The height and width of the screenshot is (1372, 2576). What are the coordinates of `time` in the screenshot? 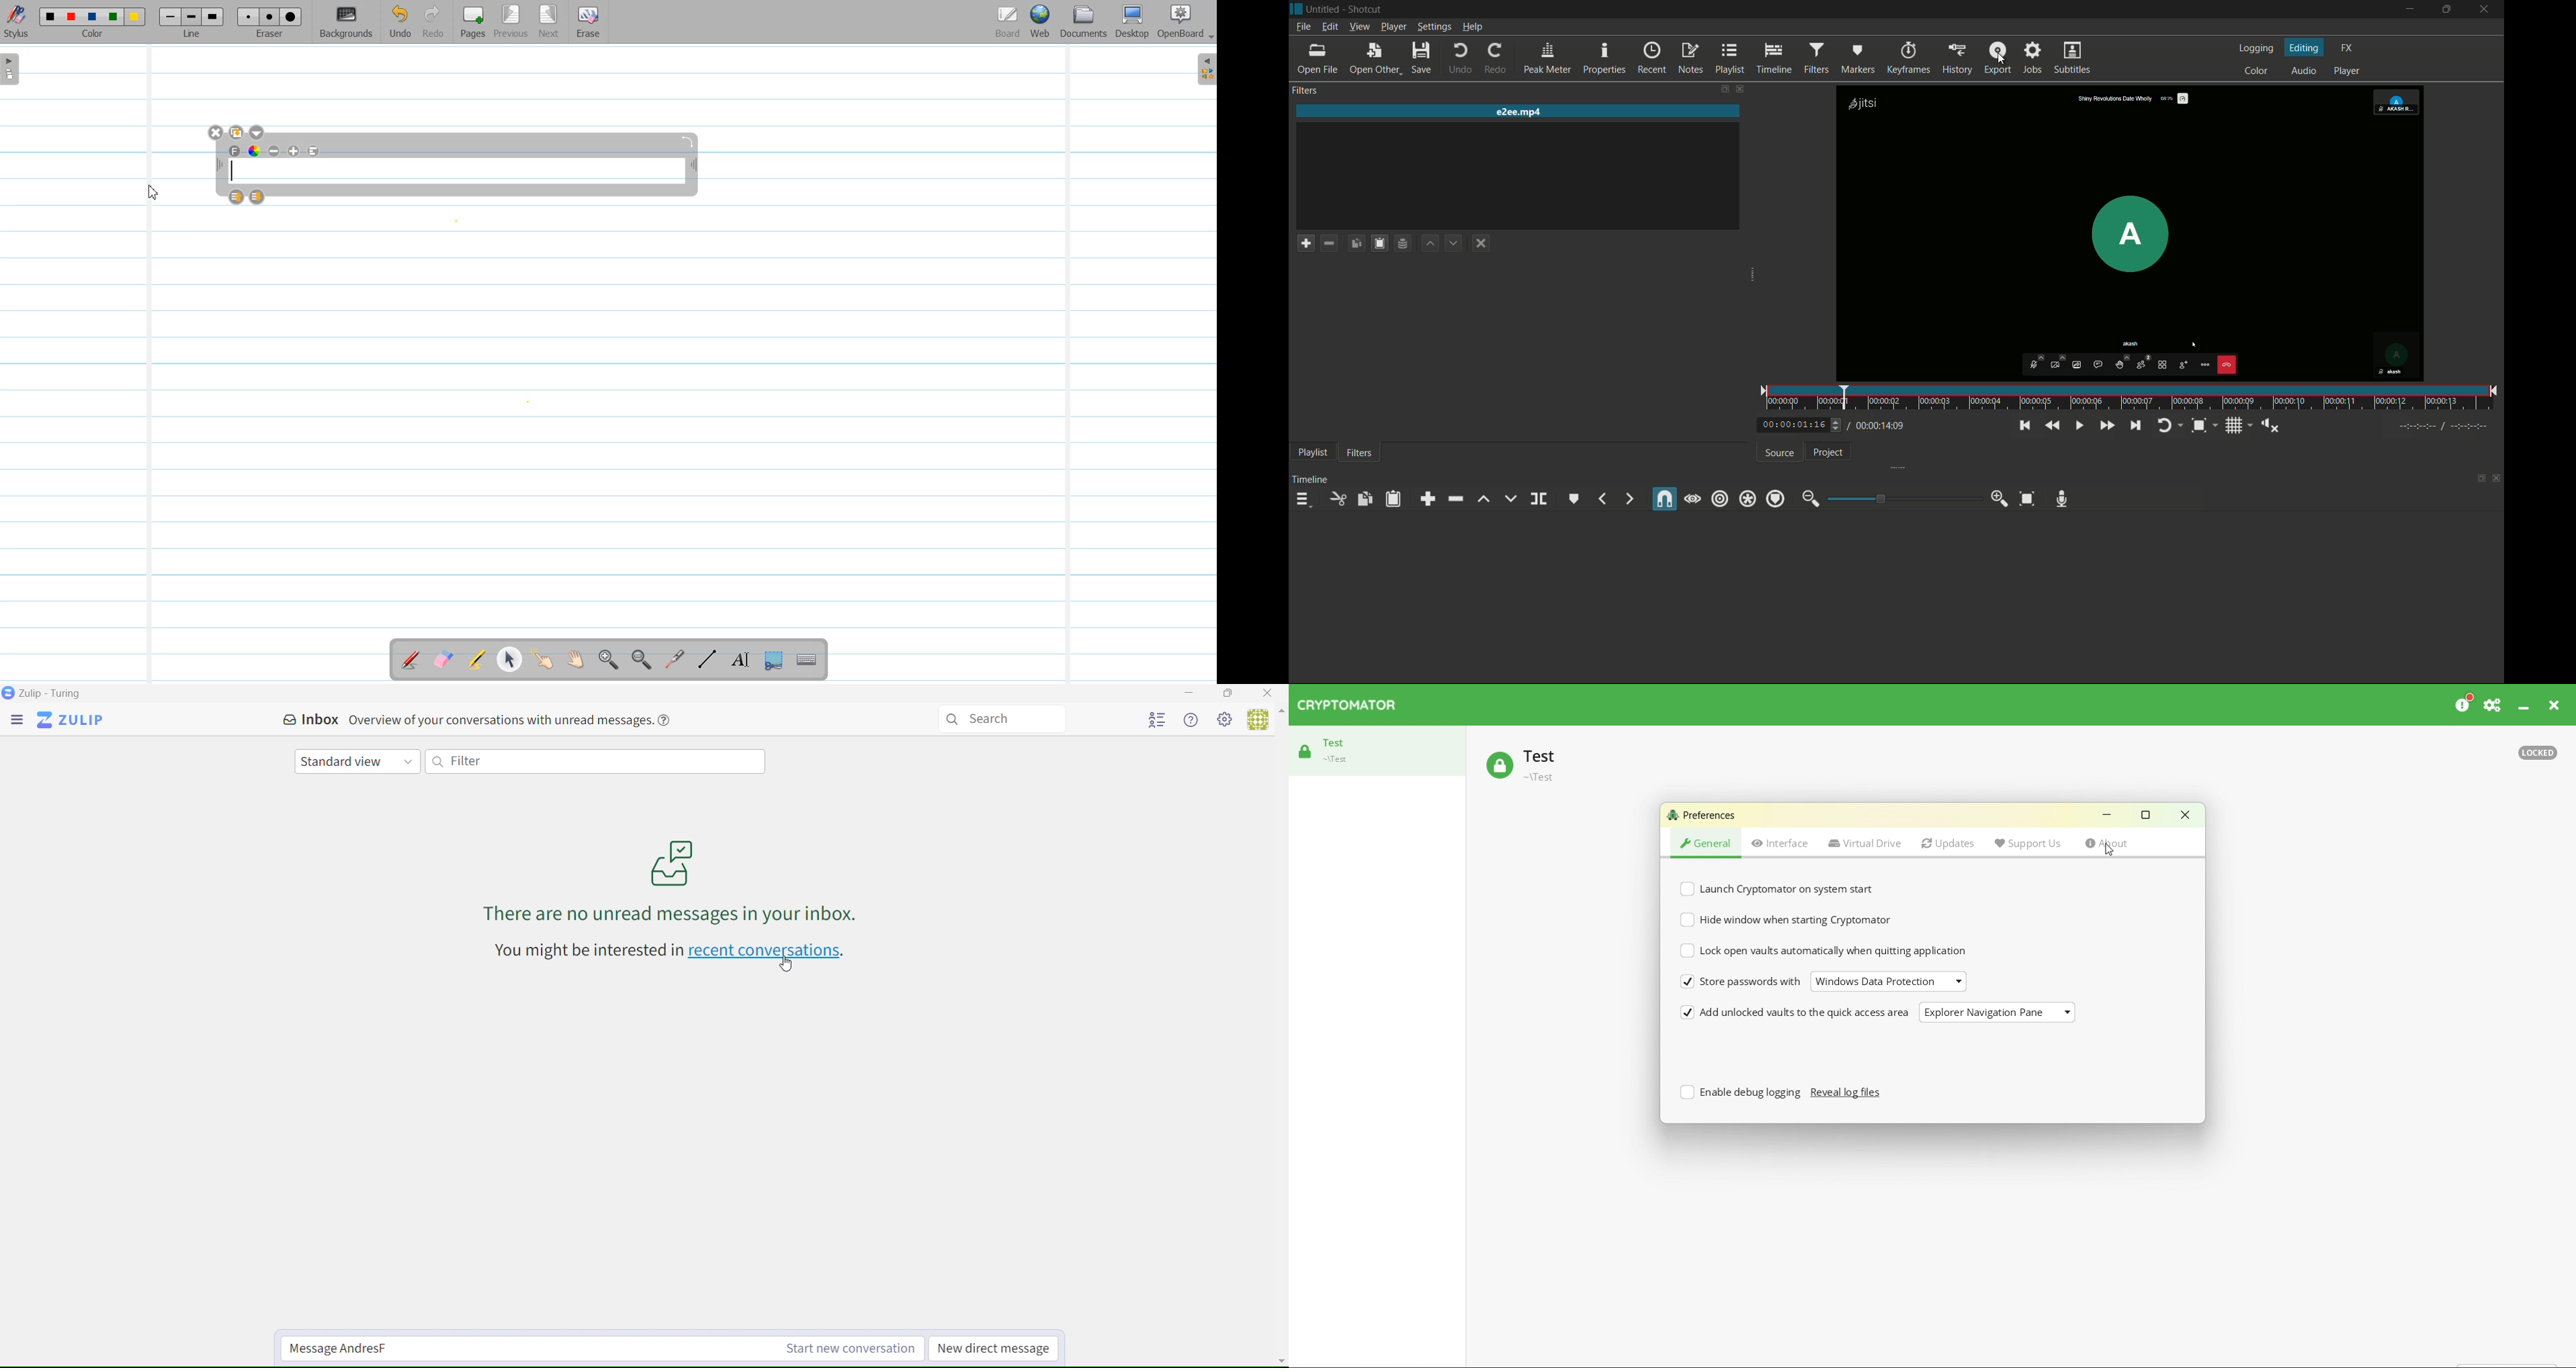 It's located at (2134, 398).